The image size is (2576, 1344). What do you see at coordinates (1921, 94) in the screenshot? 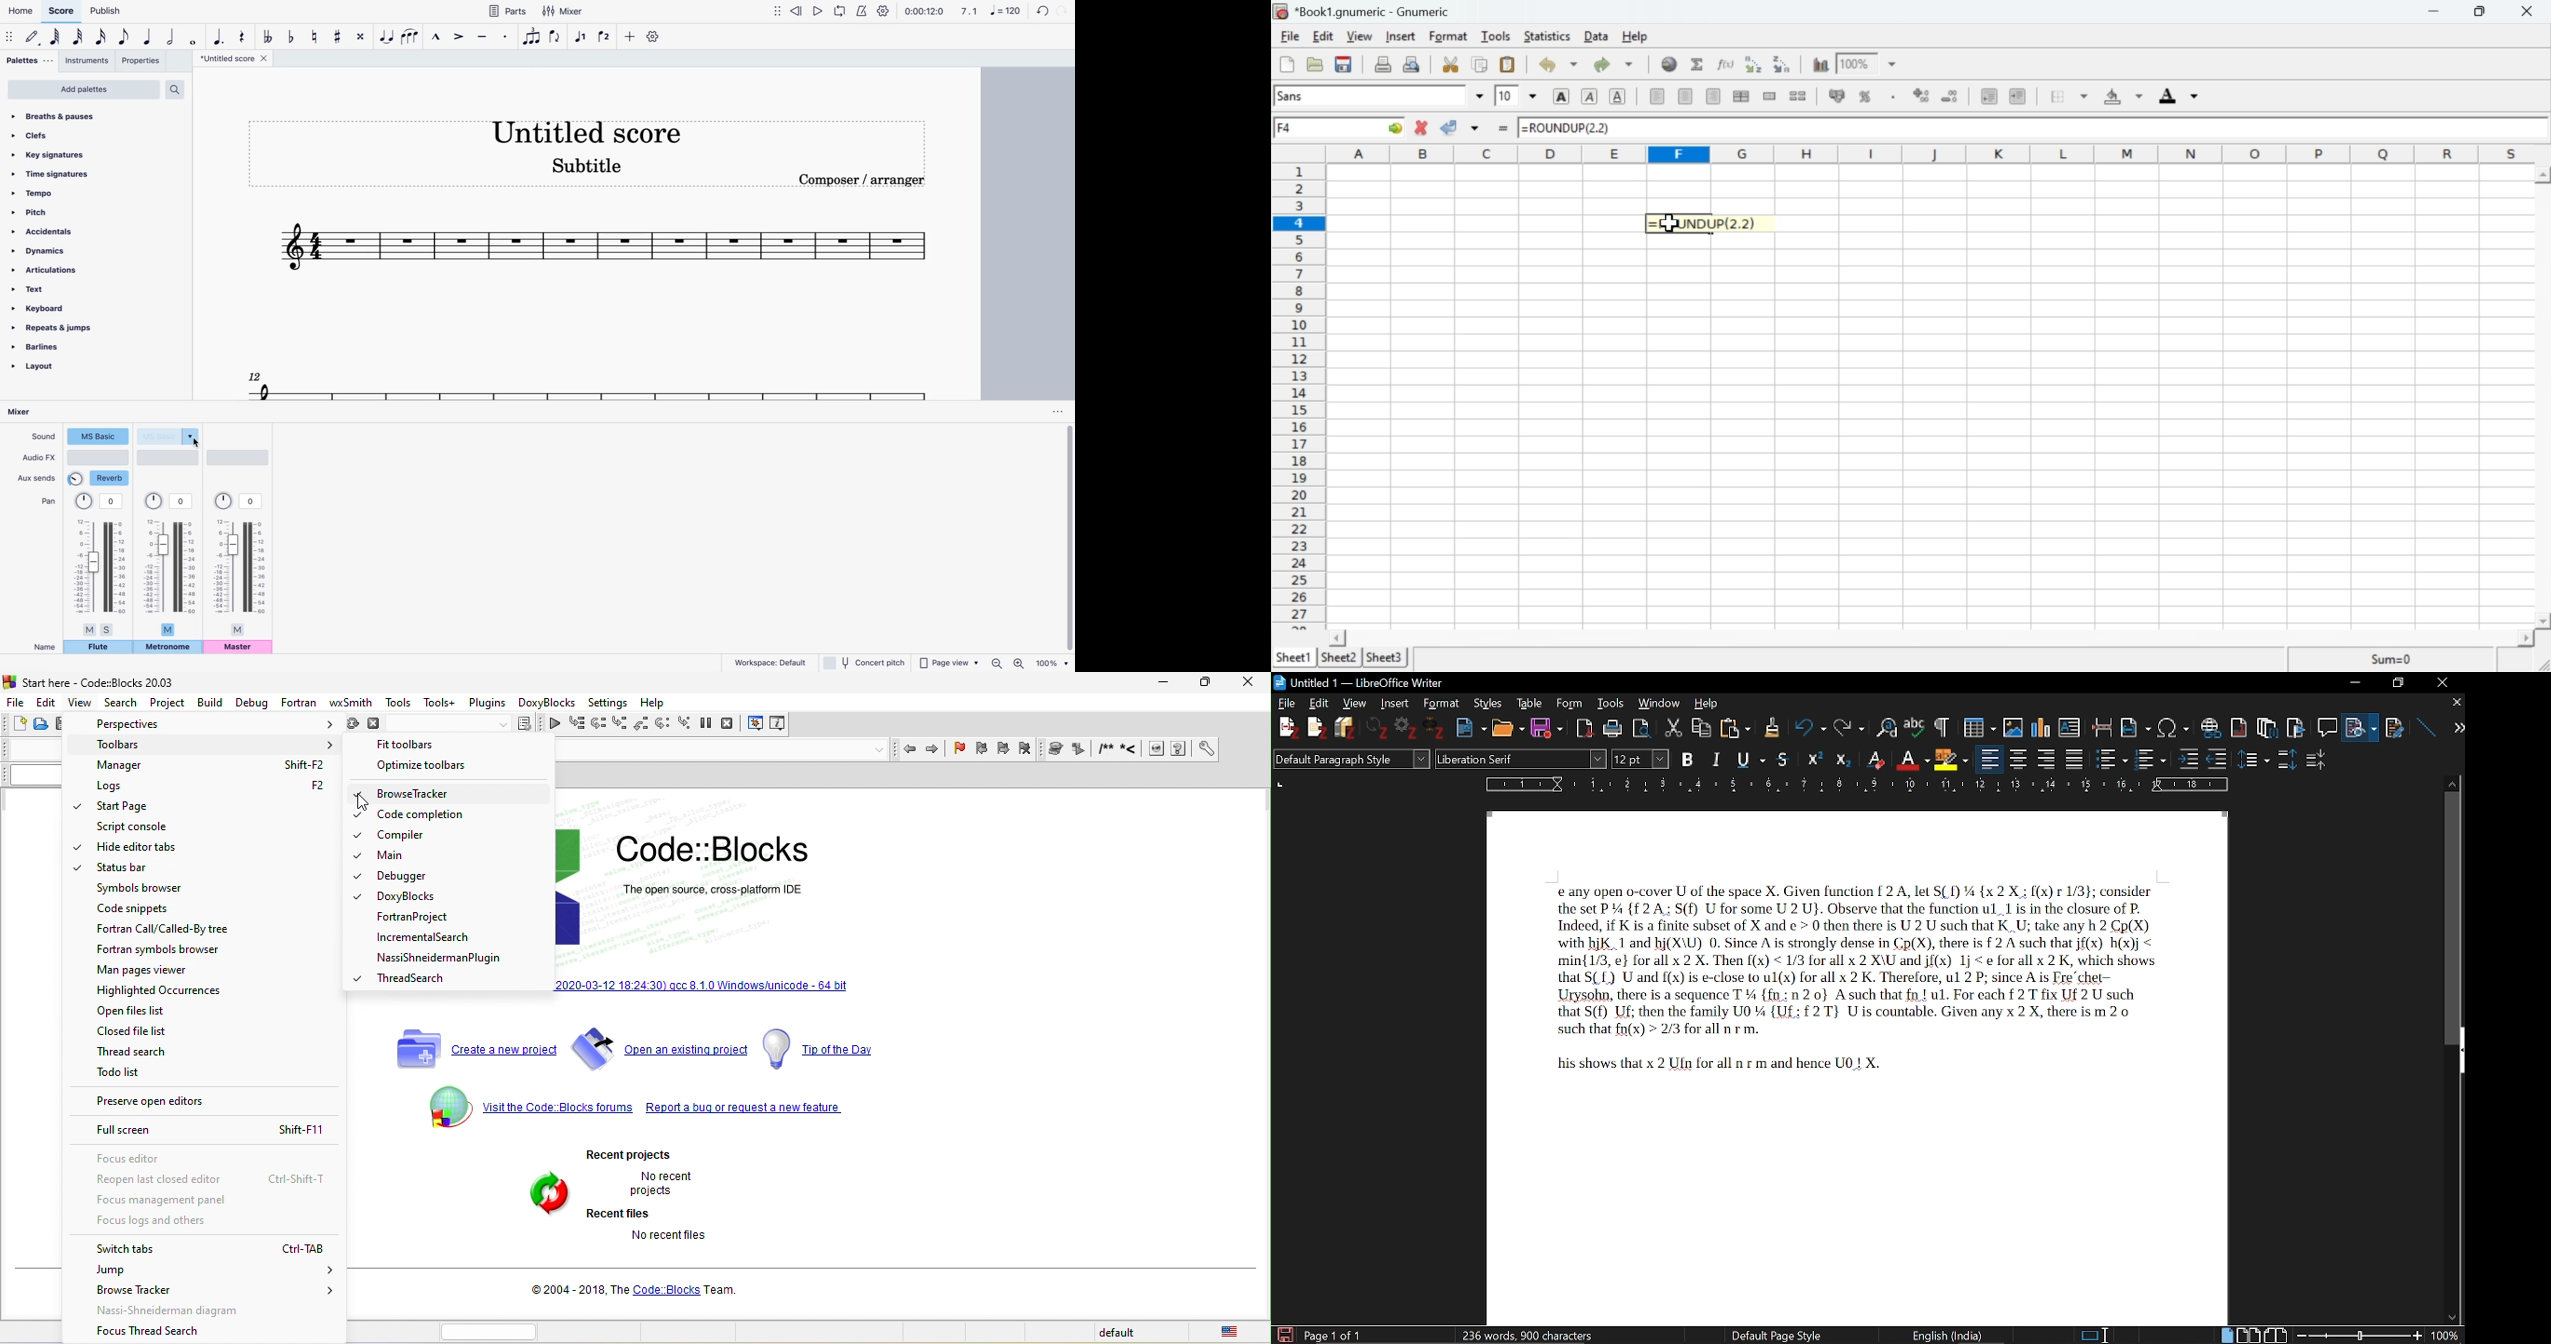
I see `Increase the number of decimals` at bounding box center [1921, 94].